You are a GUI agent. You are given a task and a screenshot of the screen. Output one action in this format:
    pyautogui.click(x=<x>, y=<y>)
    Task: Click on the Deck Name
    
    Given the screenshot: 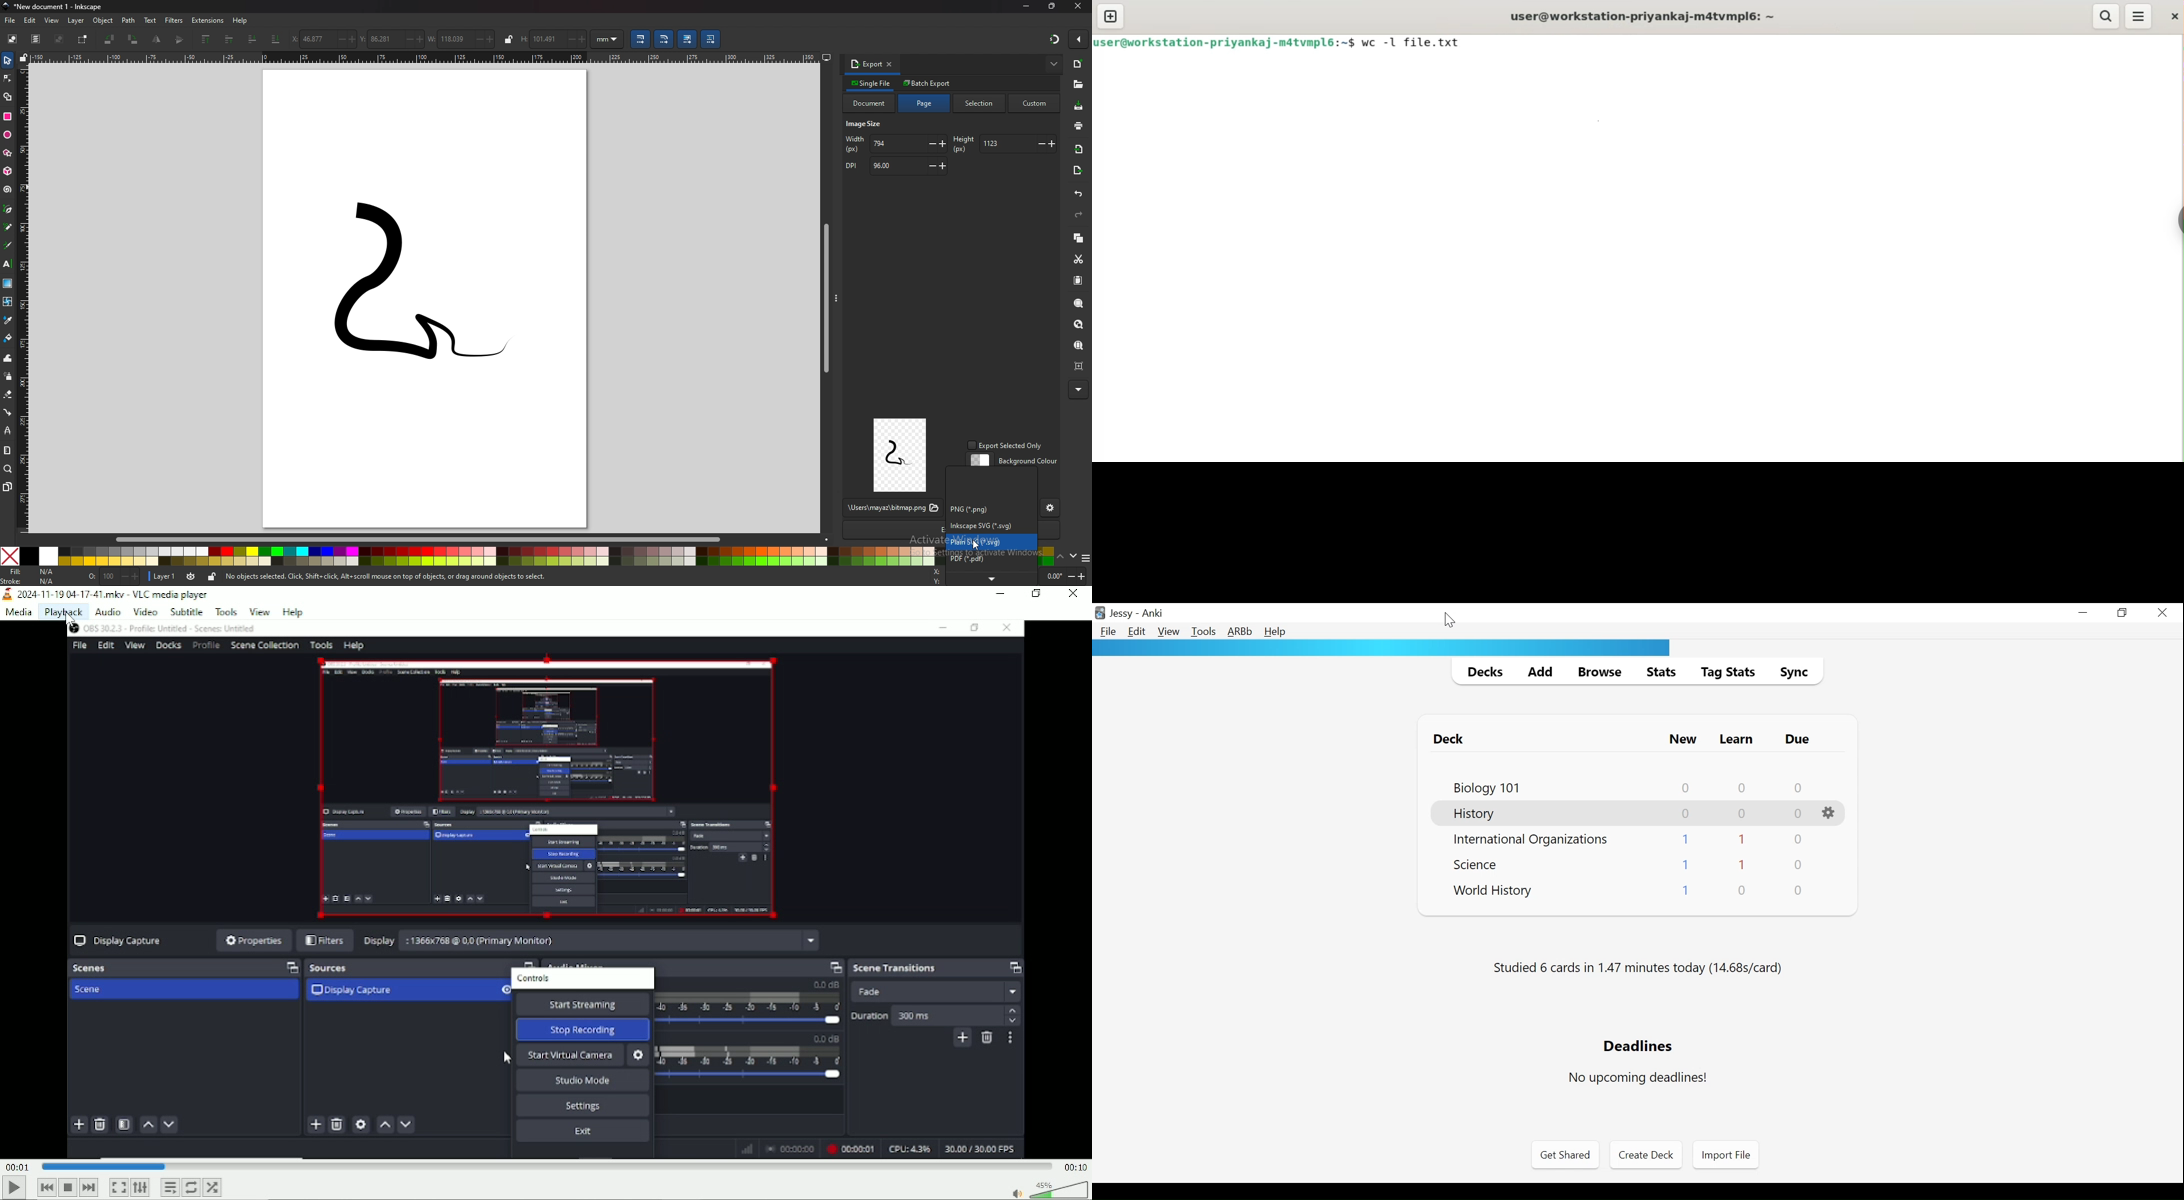 What is the action you would take?
    pyautogui.click(x=1533, y=840)
    